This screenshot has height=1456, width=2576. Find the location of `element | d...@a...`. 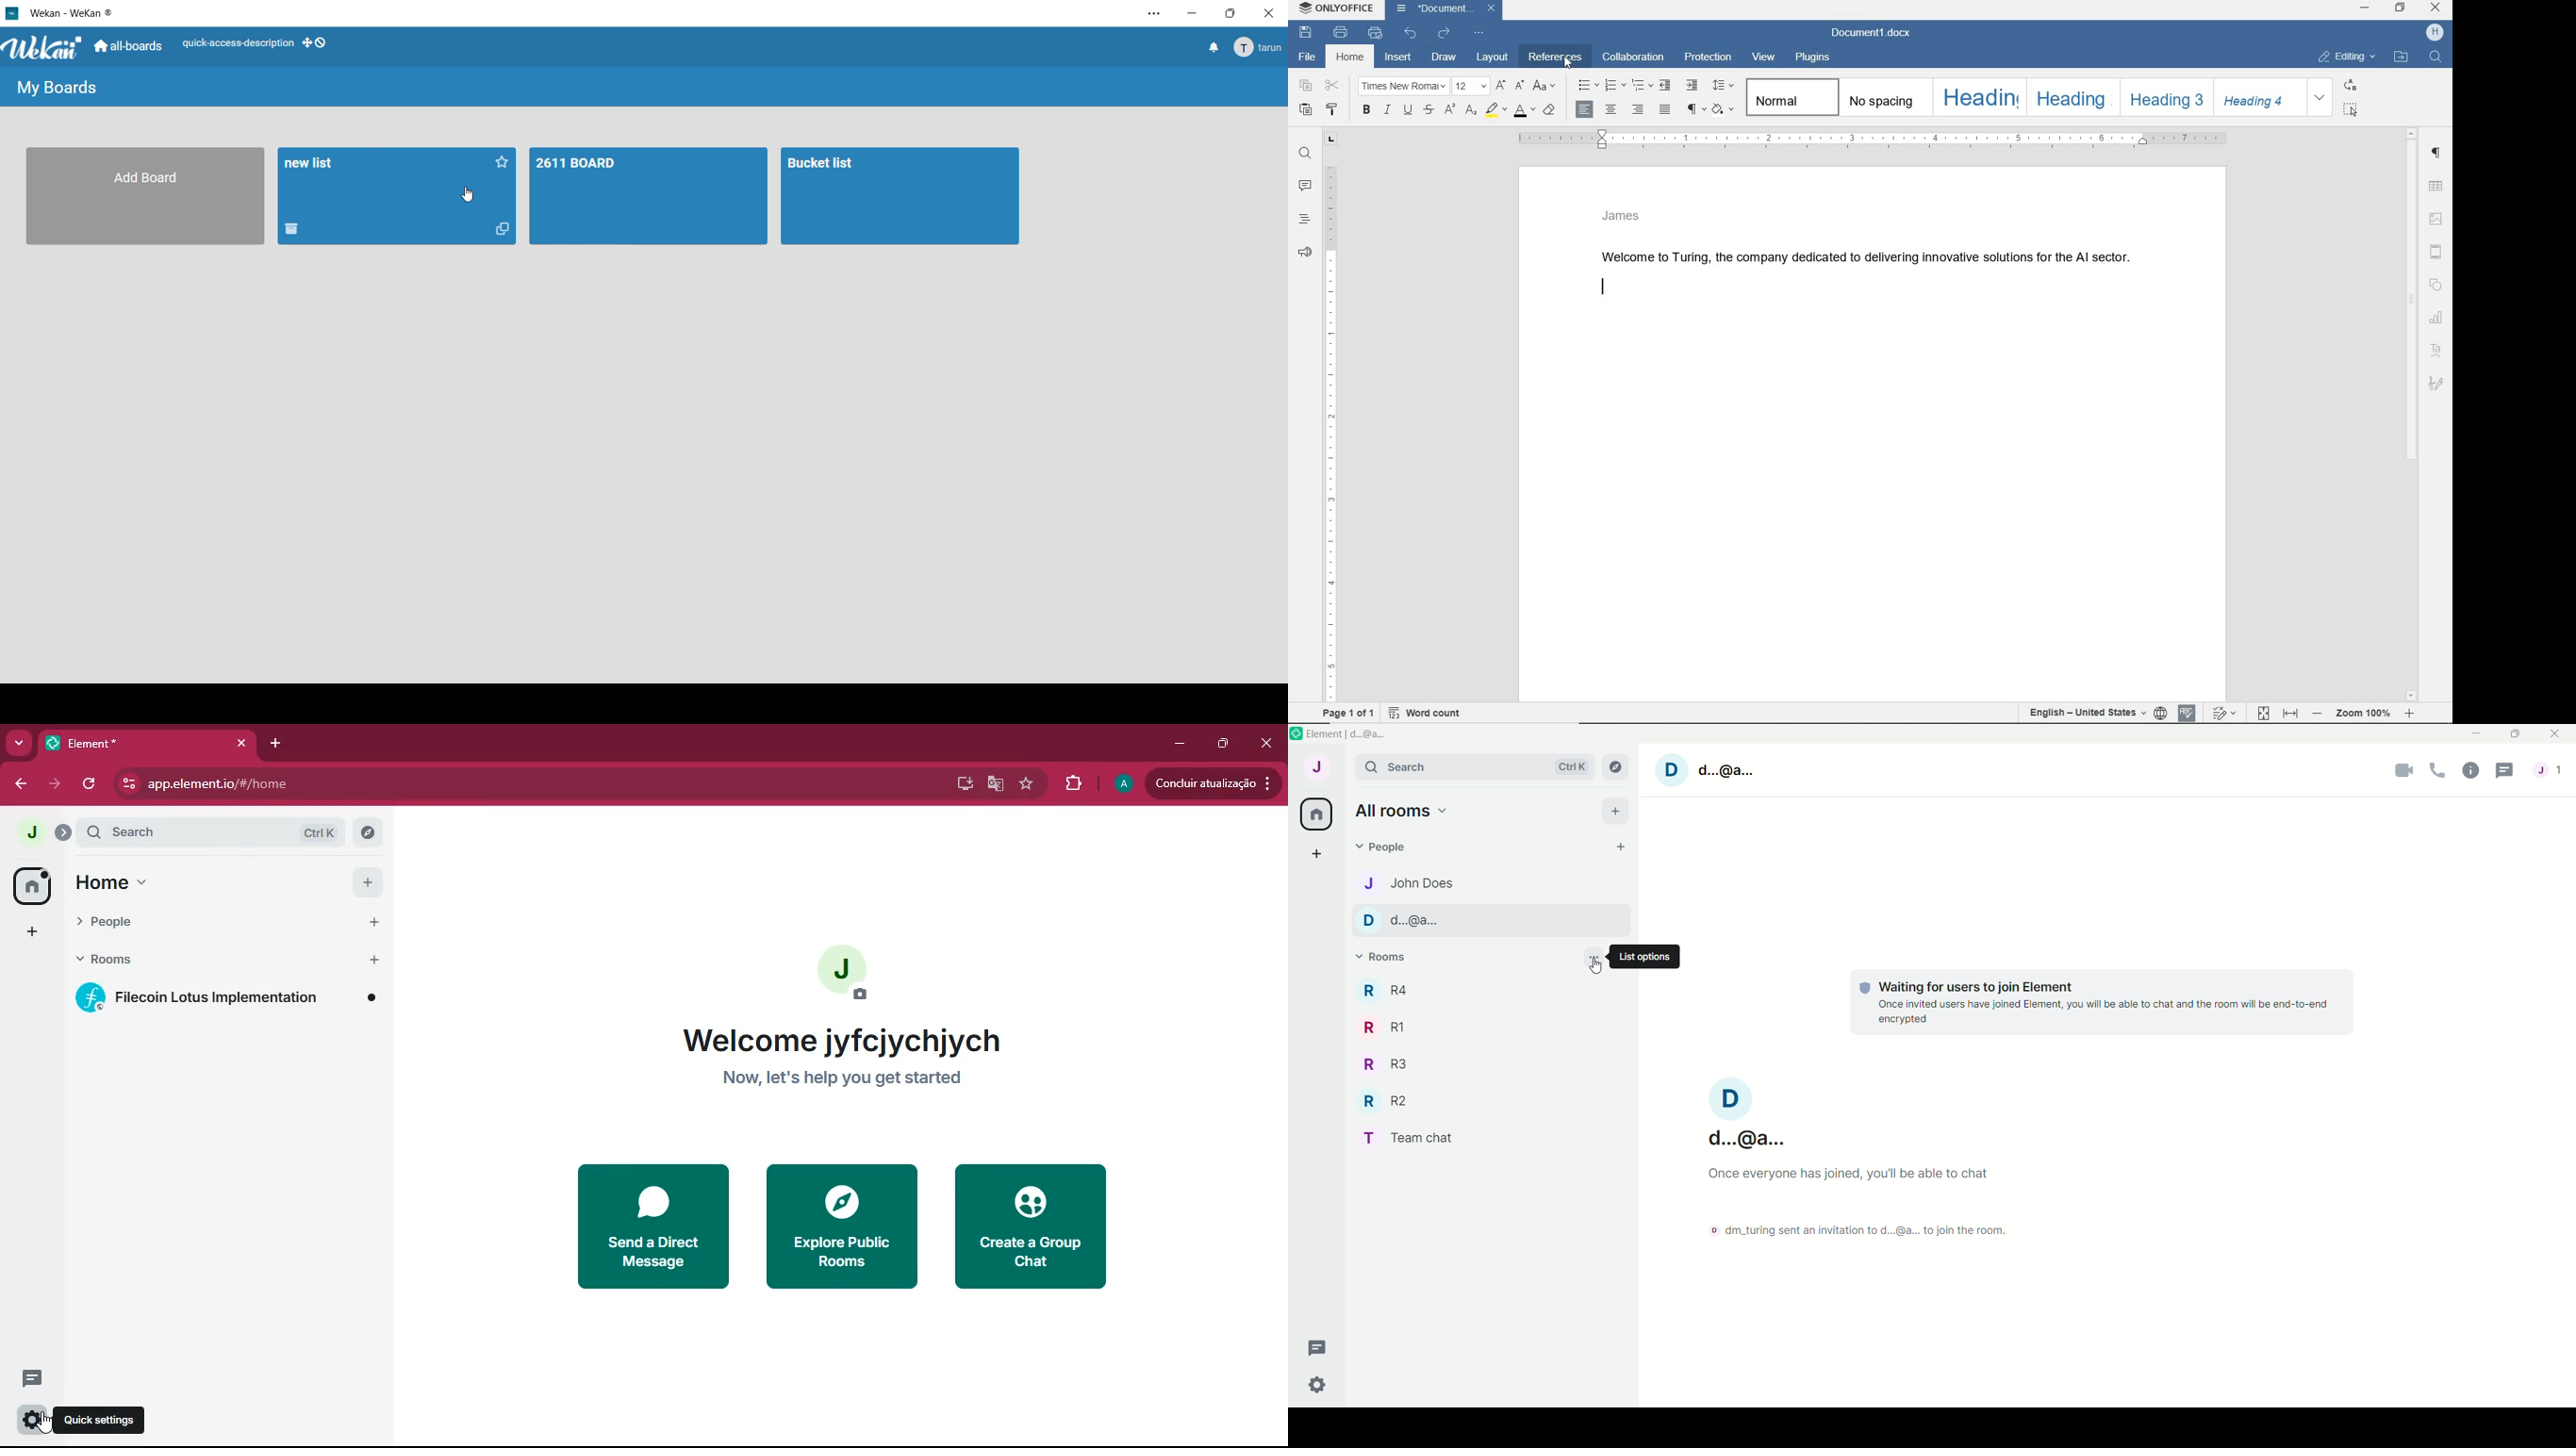

element | d...@a... is located at coordinates (1353, 733).